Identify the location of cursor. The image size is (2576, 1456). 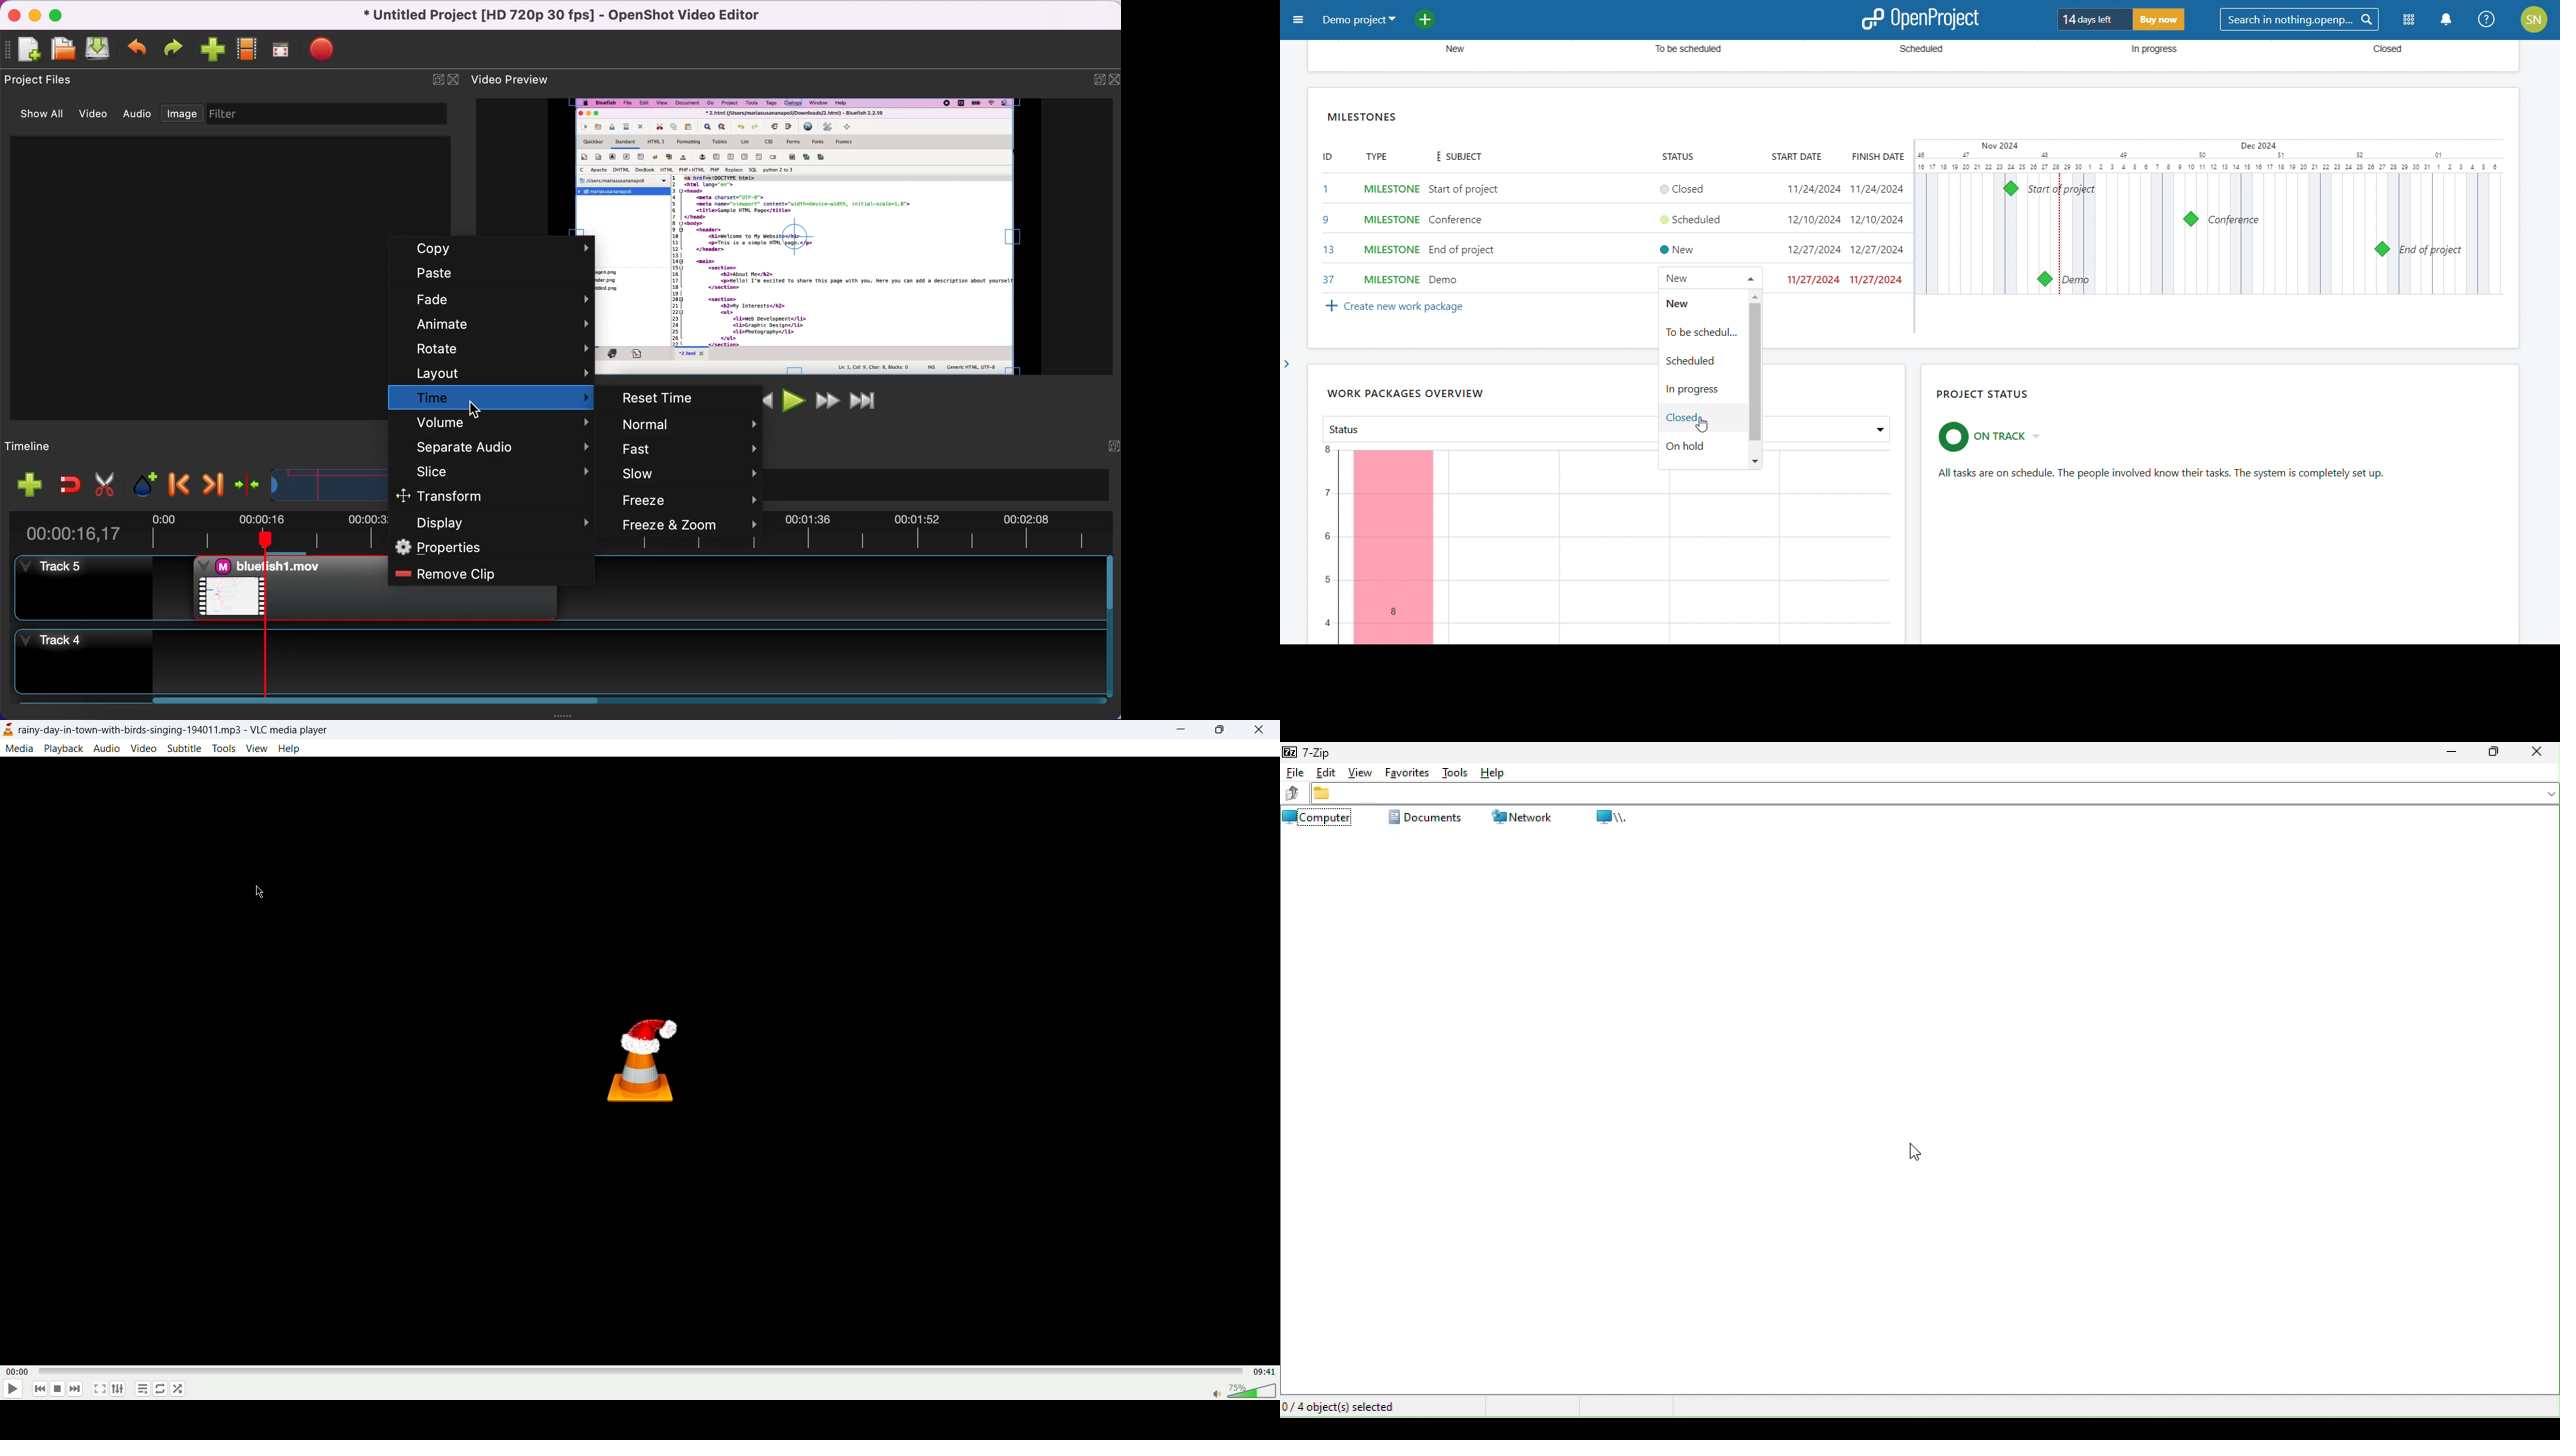
(1707, 428).